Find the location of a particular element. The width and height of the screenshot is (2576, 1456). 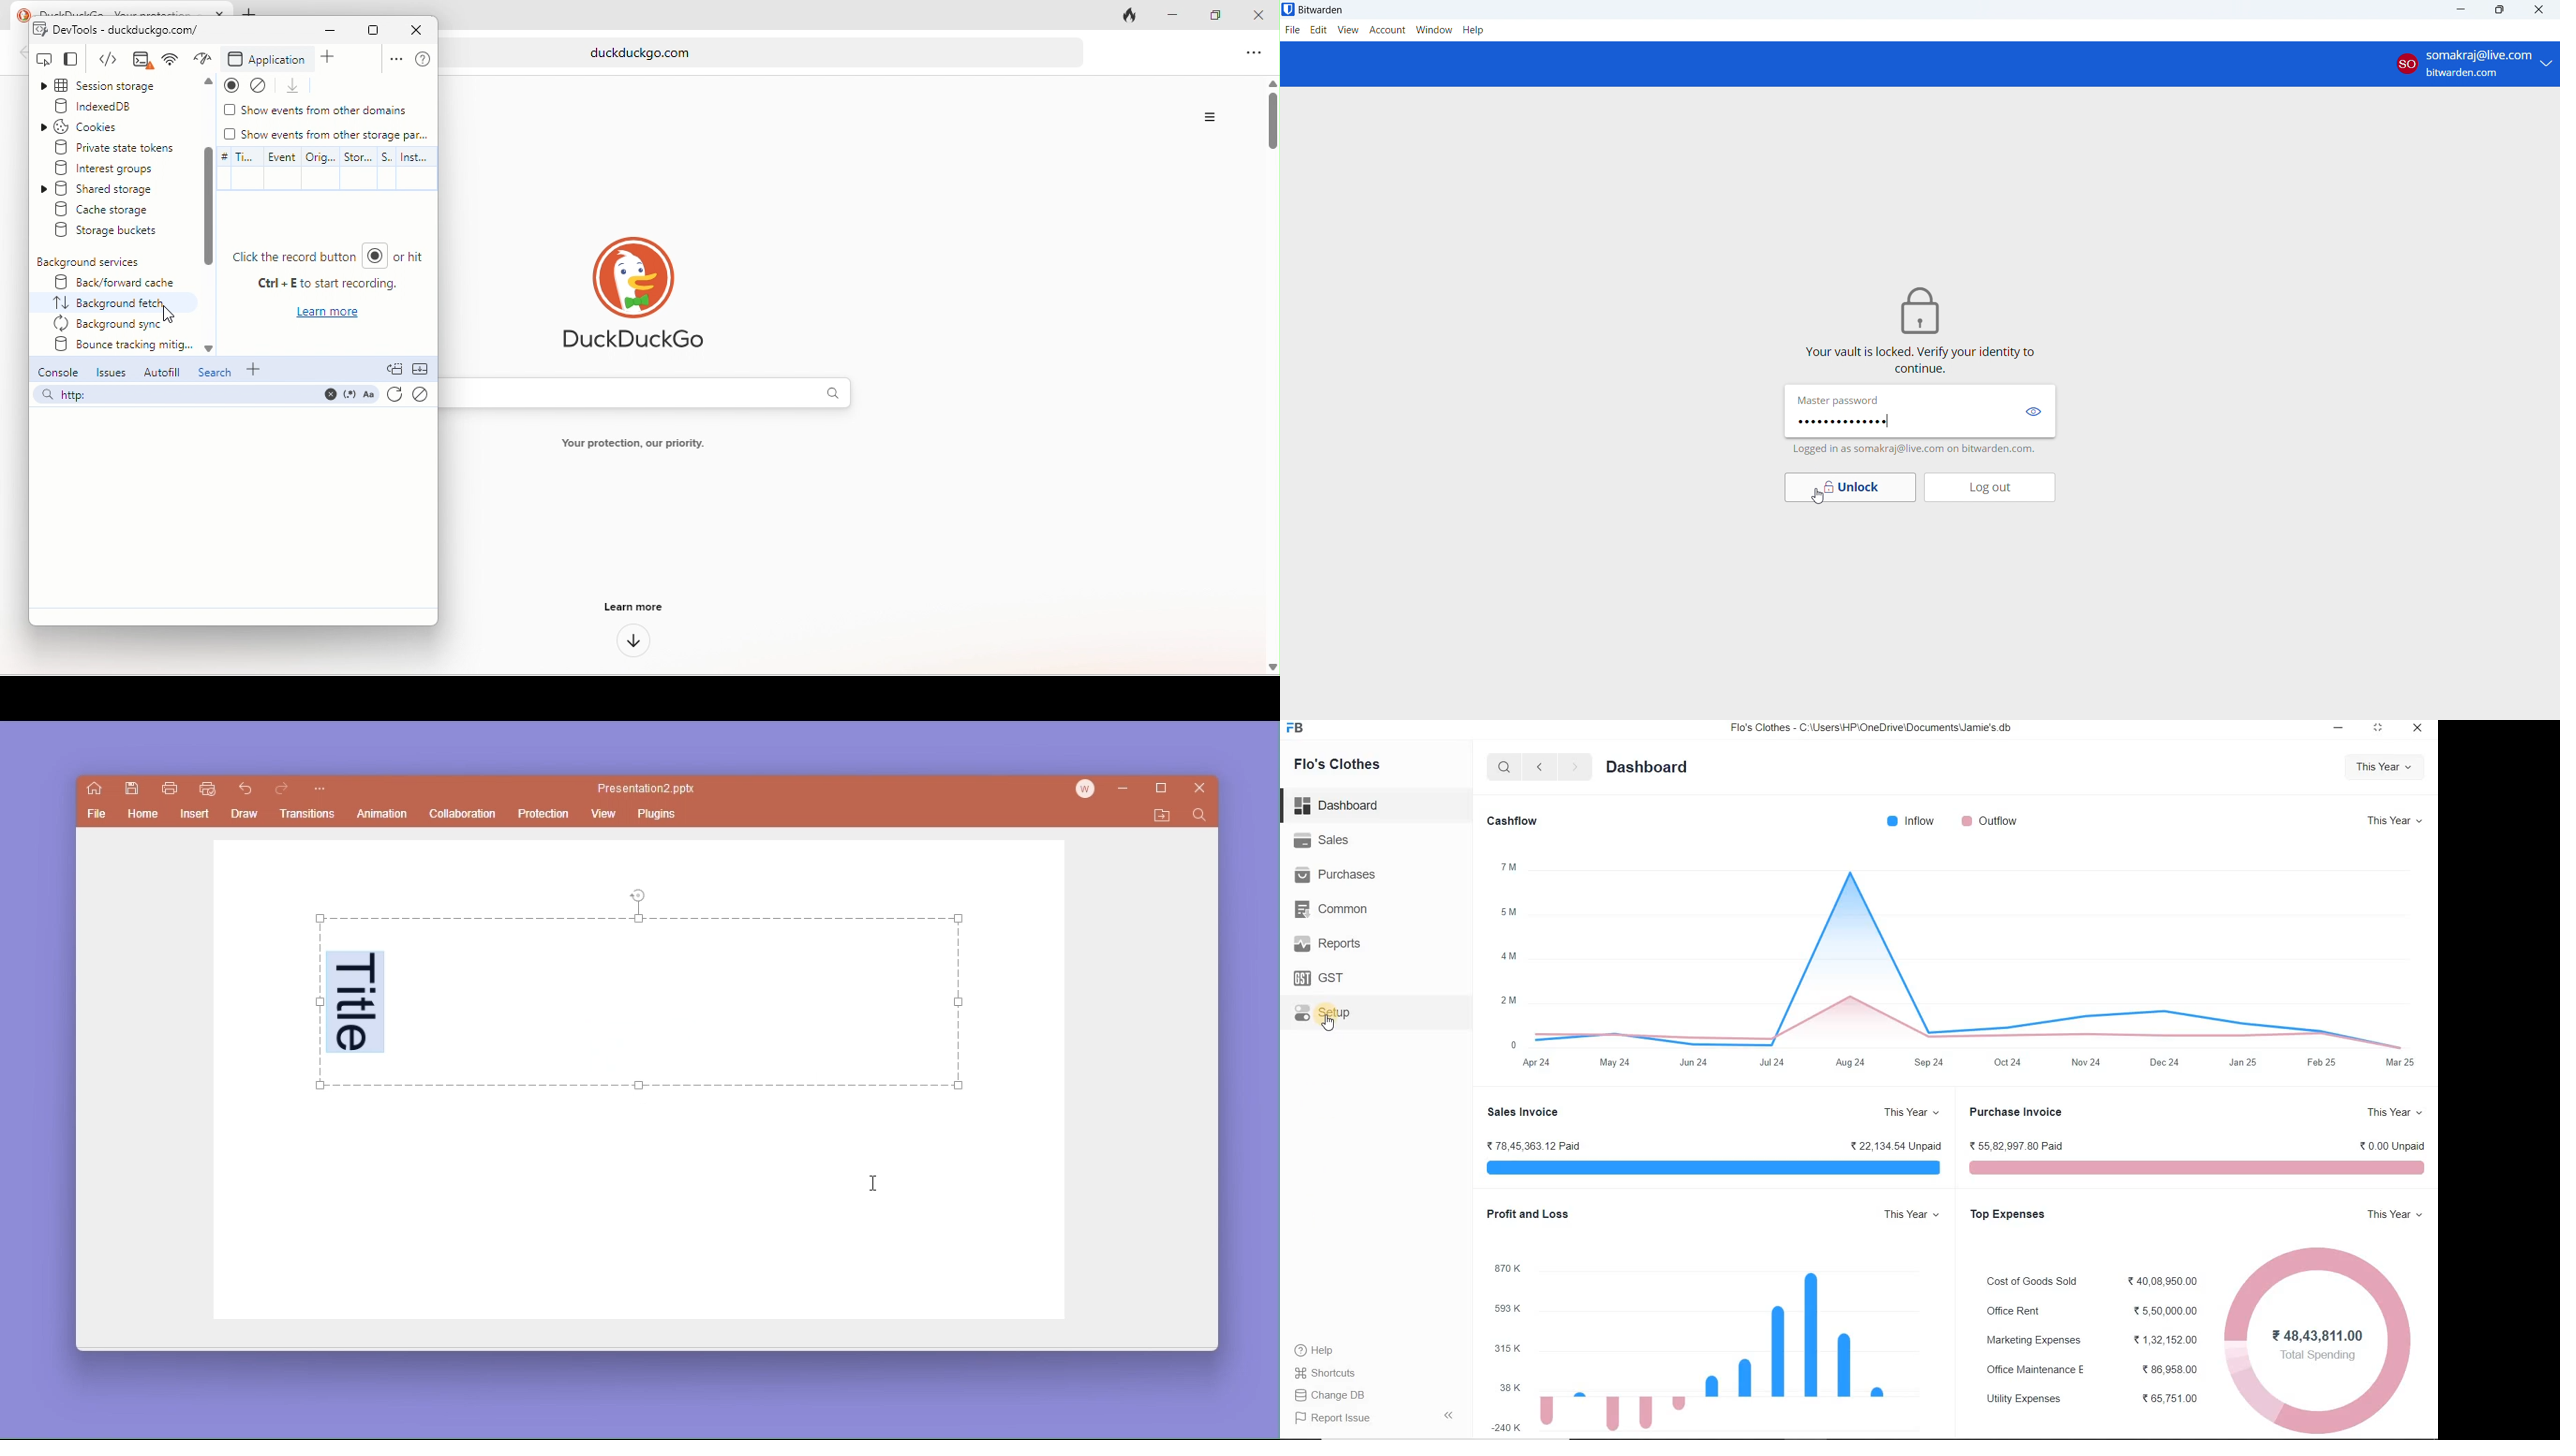

Purchase Invoice is located at coordinates (2017, 1112).